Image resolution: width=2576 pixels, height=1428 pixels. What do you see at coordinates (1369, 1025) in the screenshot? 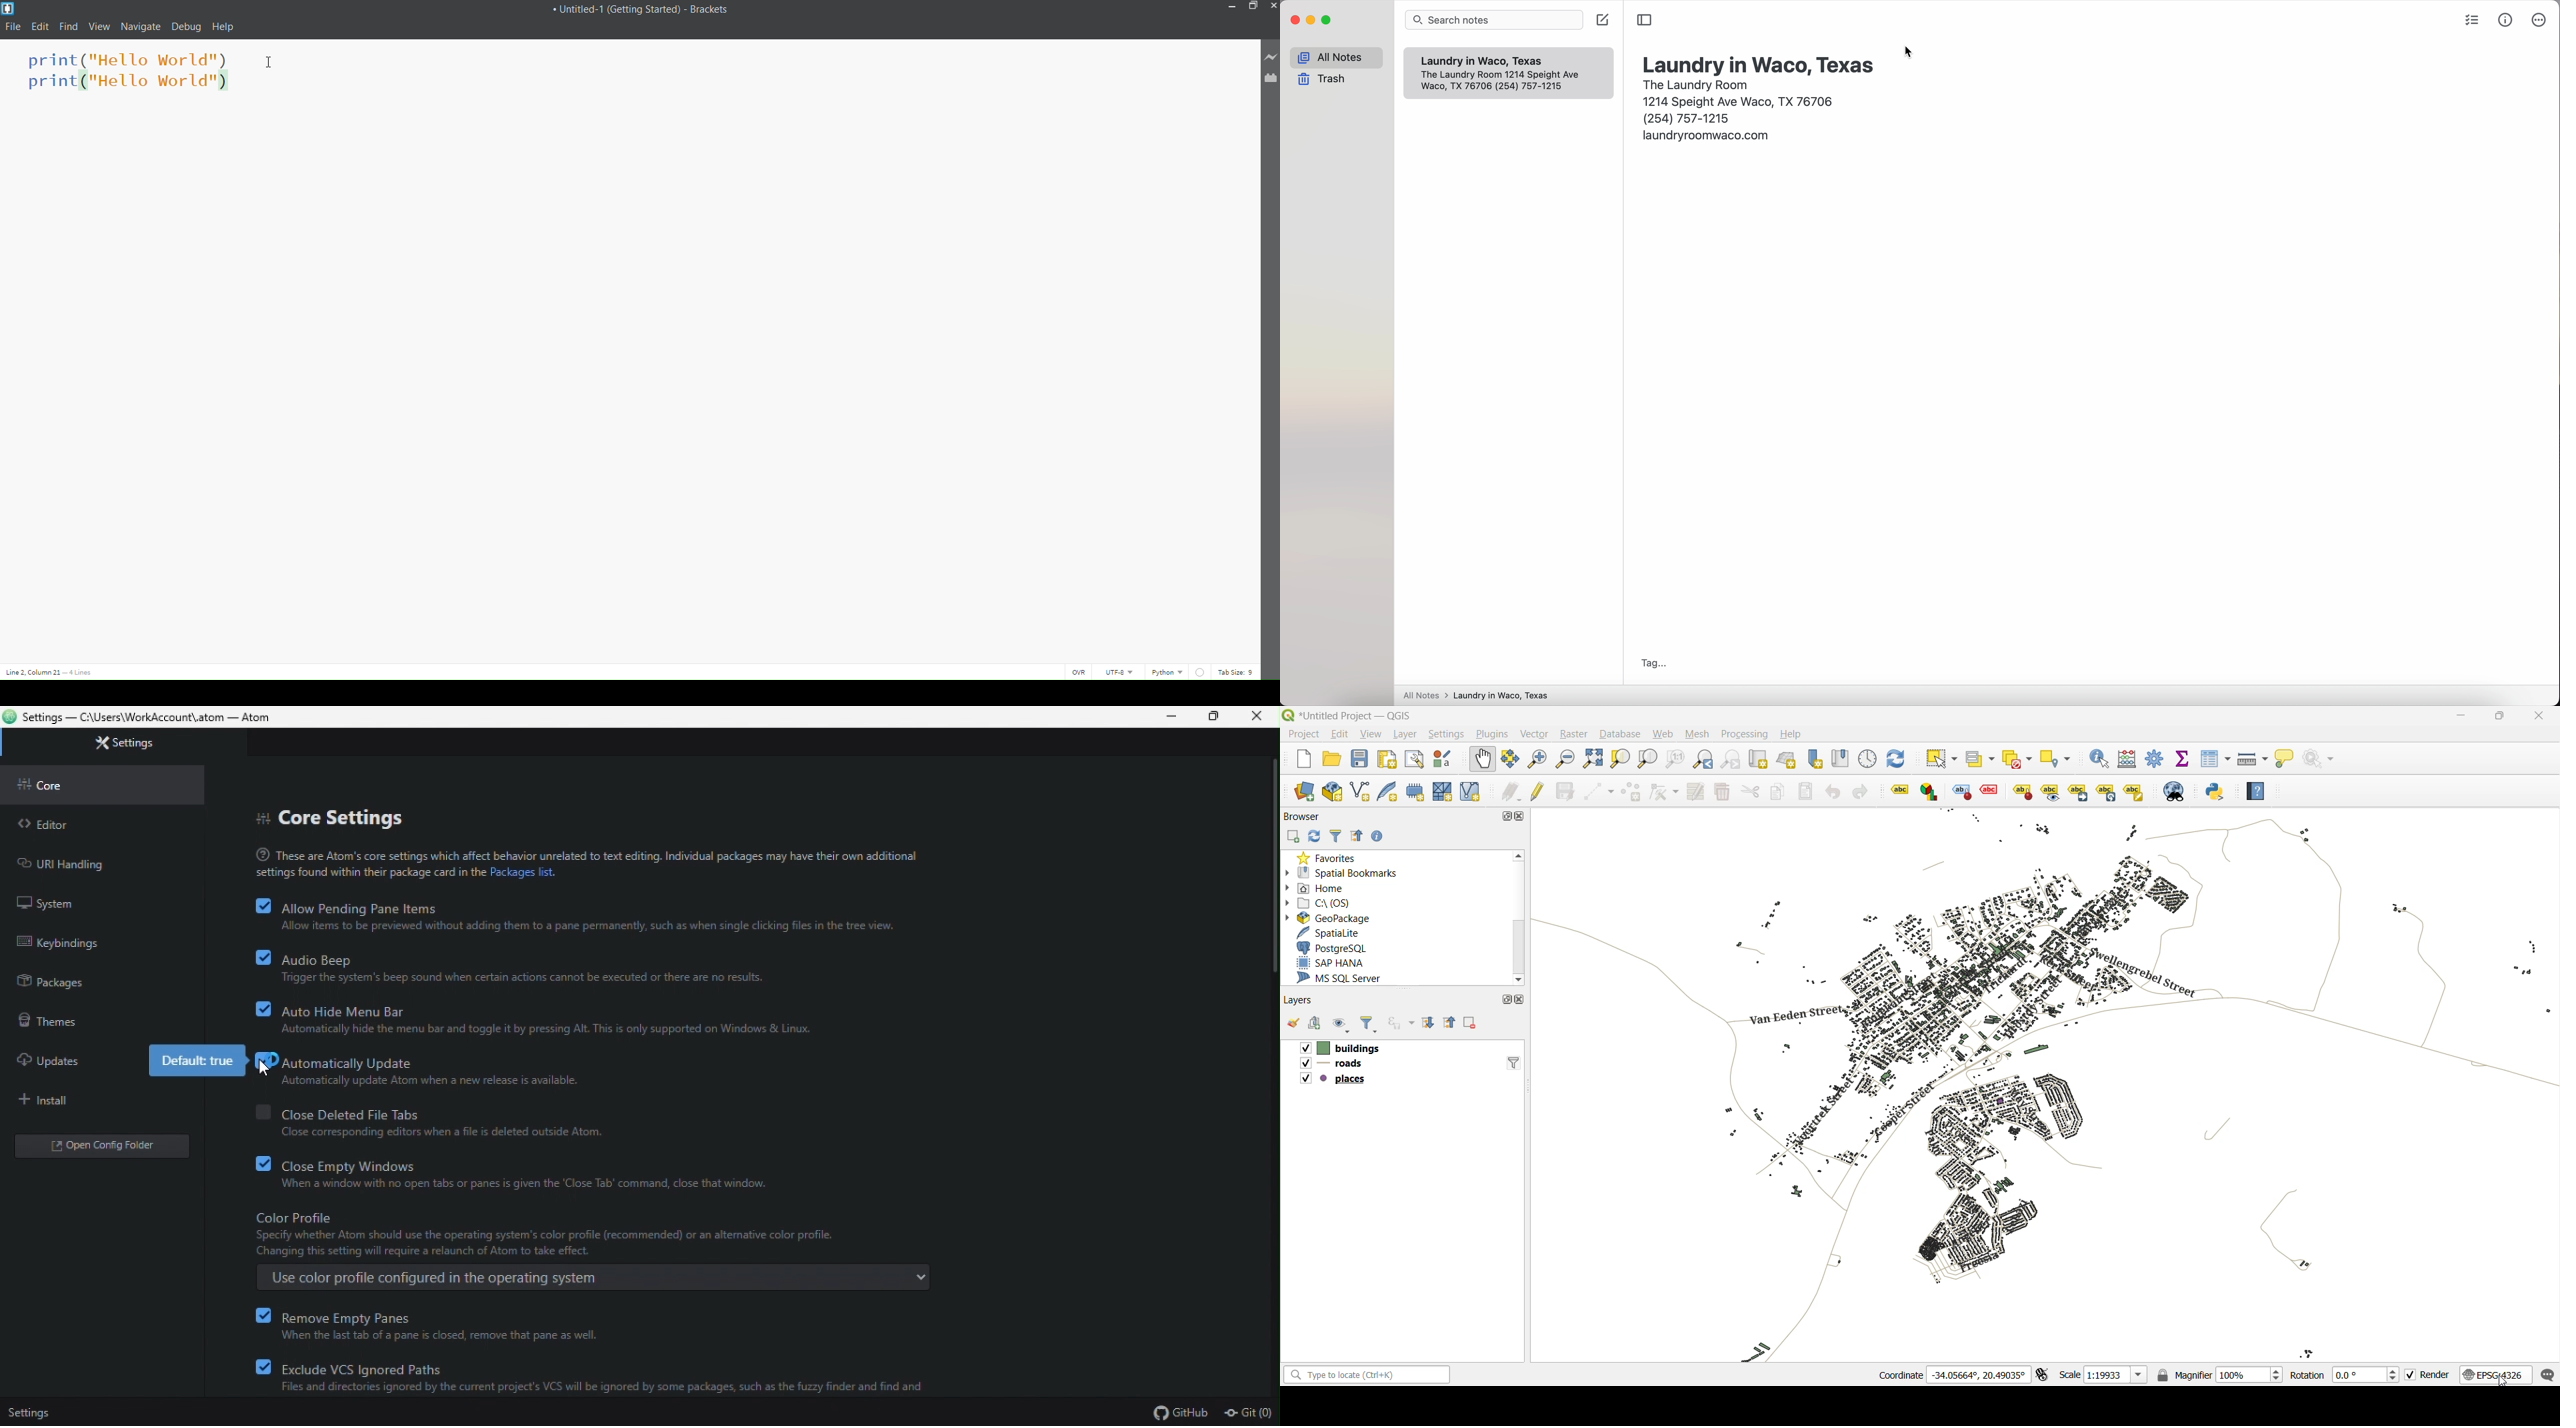
I see `filter` at bounding box center [1369, 1025].